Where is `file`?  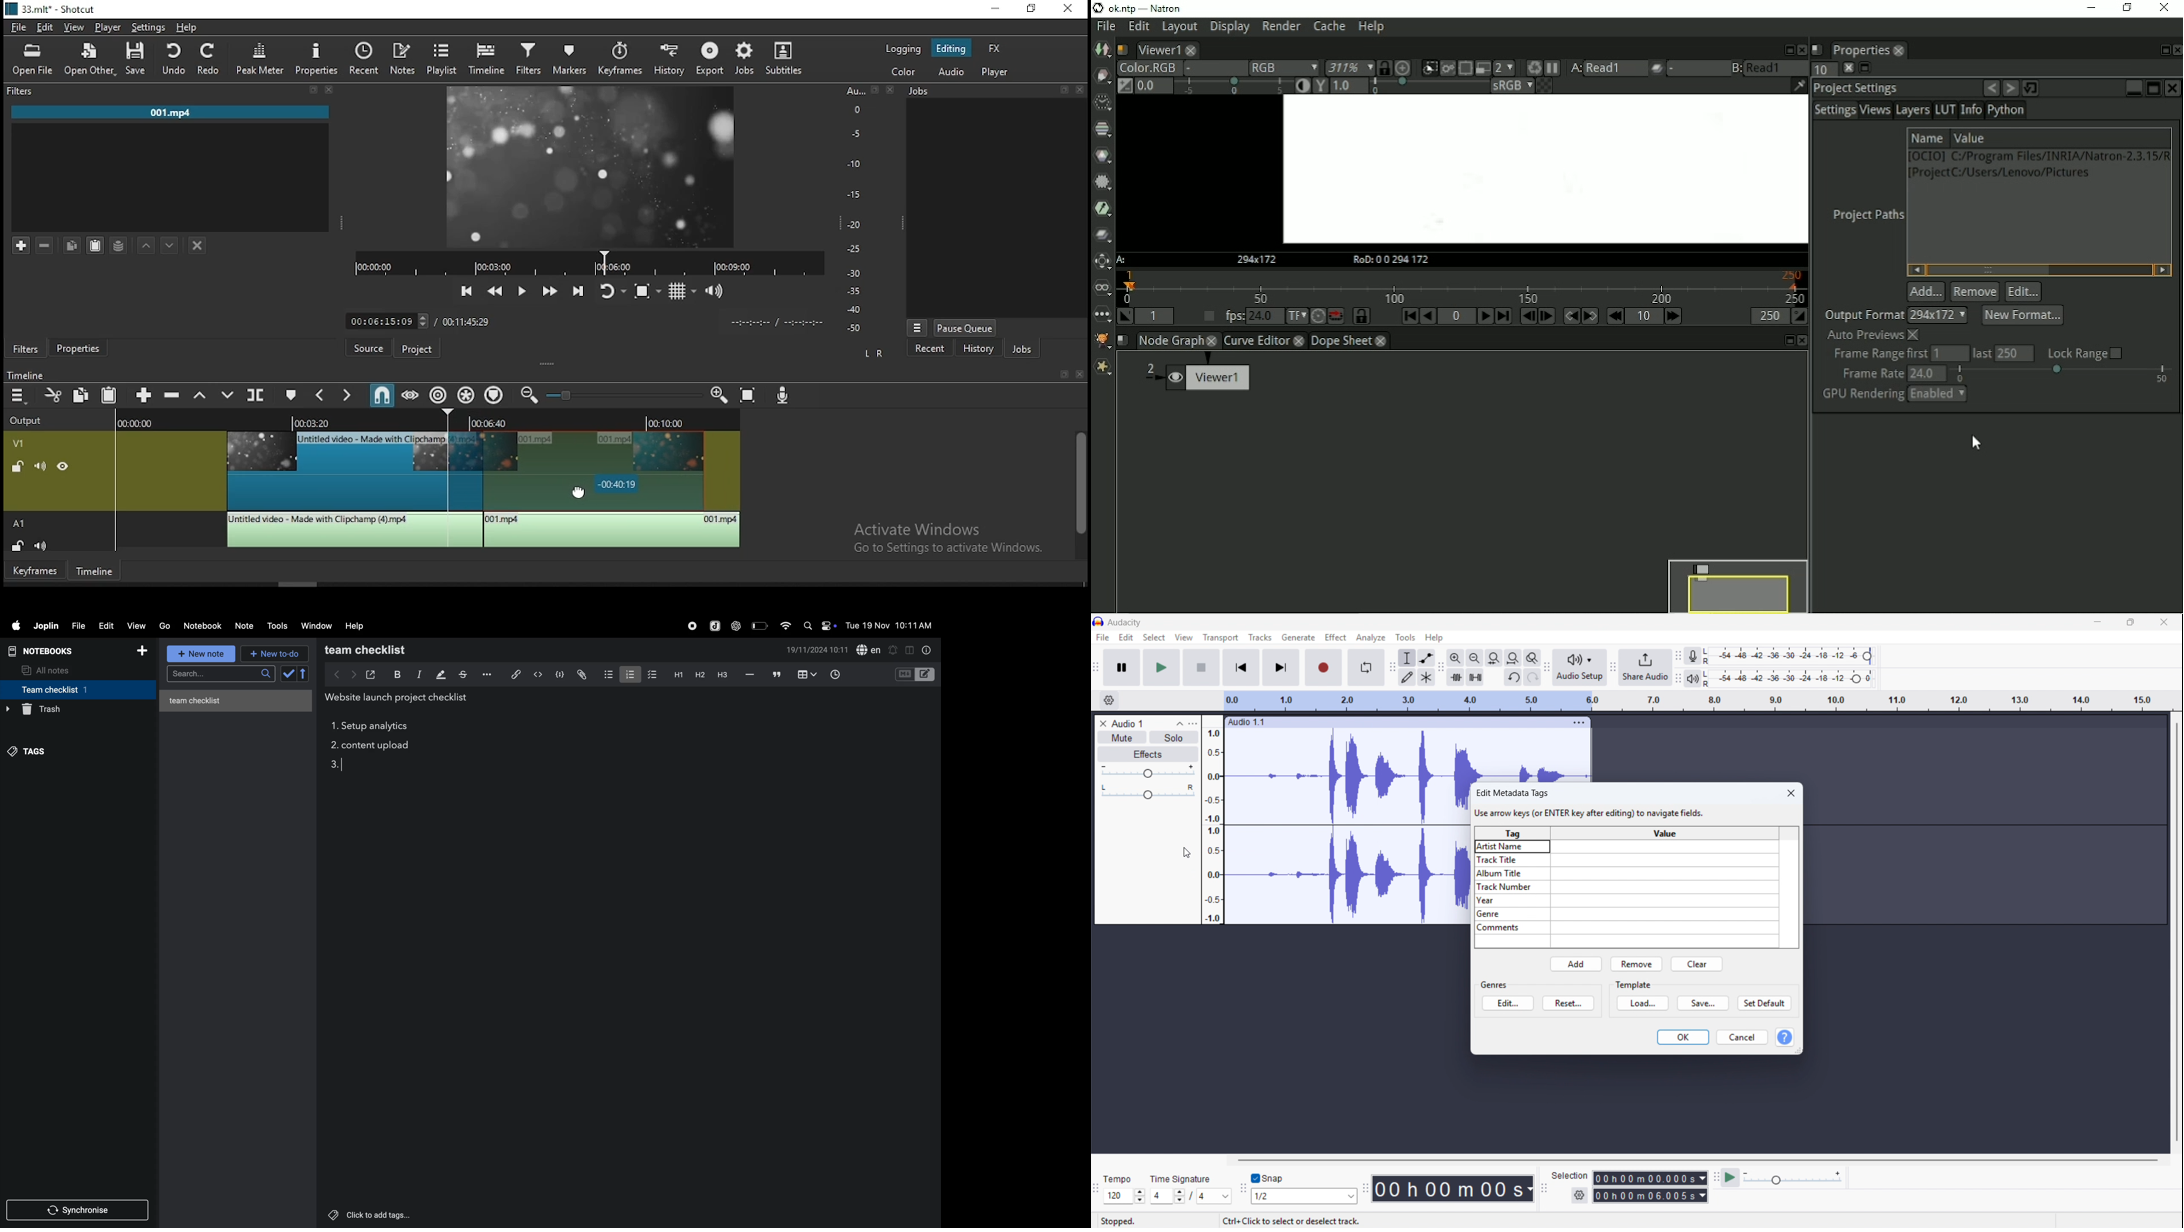
file is located at coordinates (20, 27).